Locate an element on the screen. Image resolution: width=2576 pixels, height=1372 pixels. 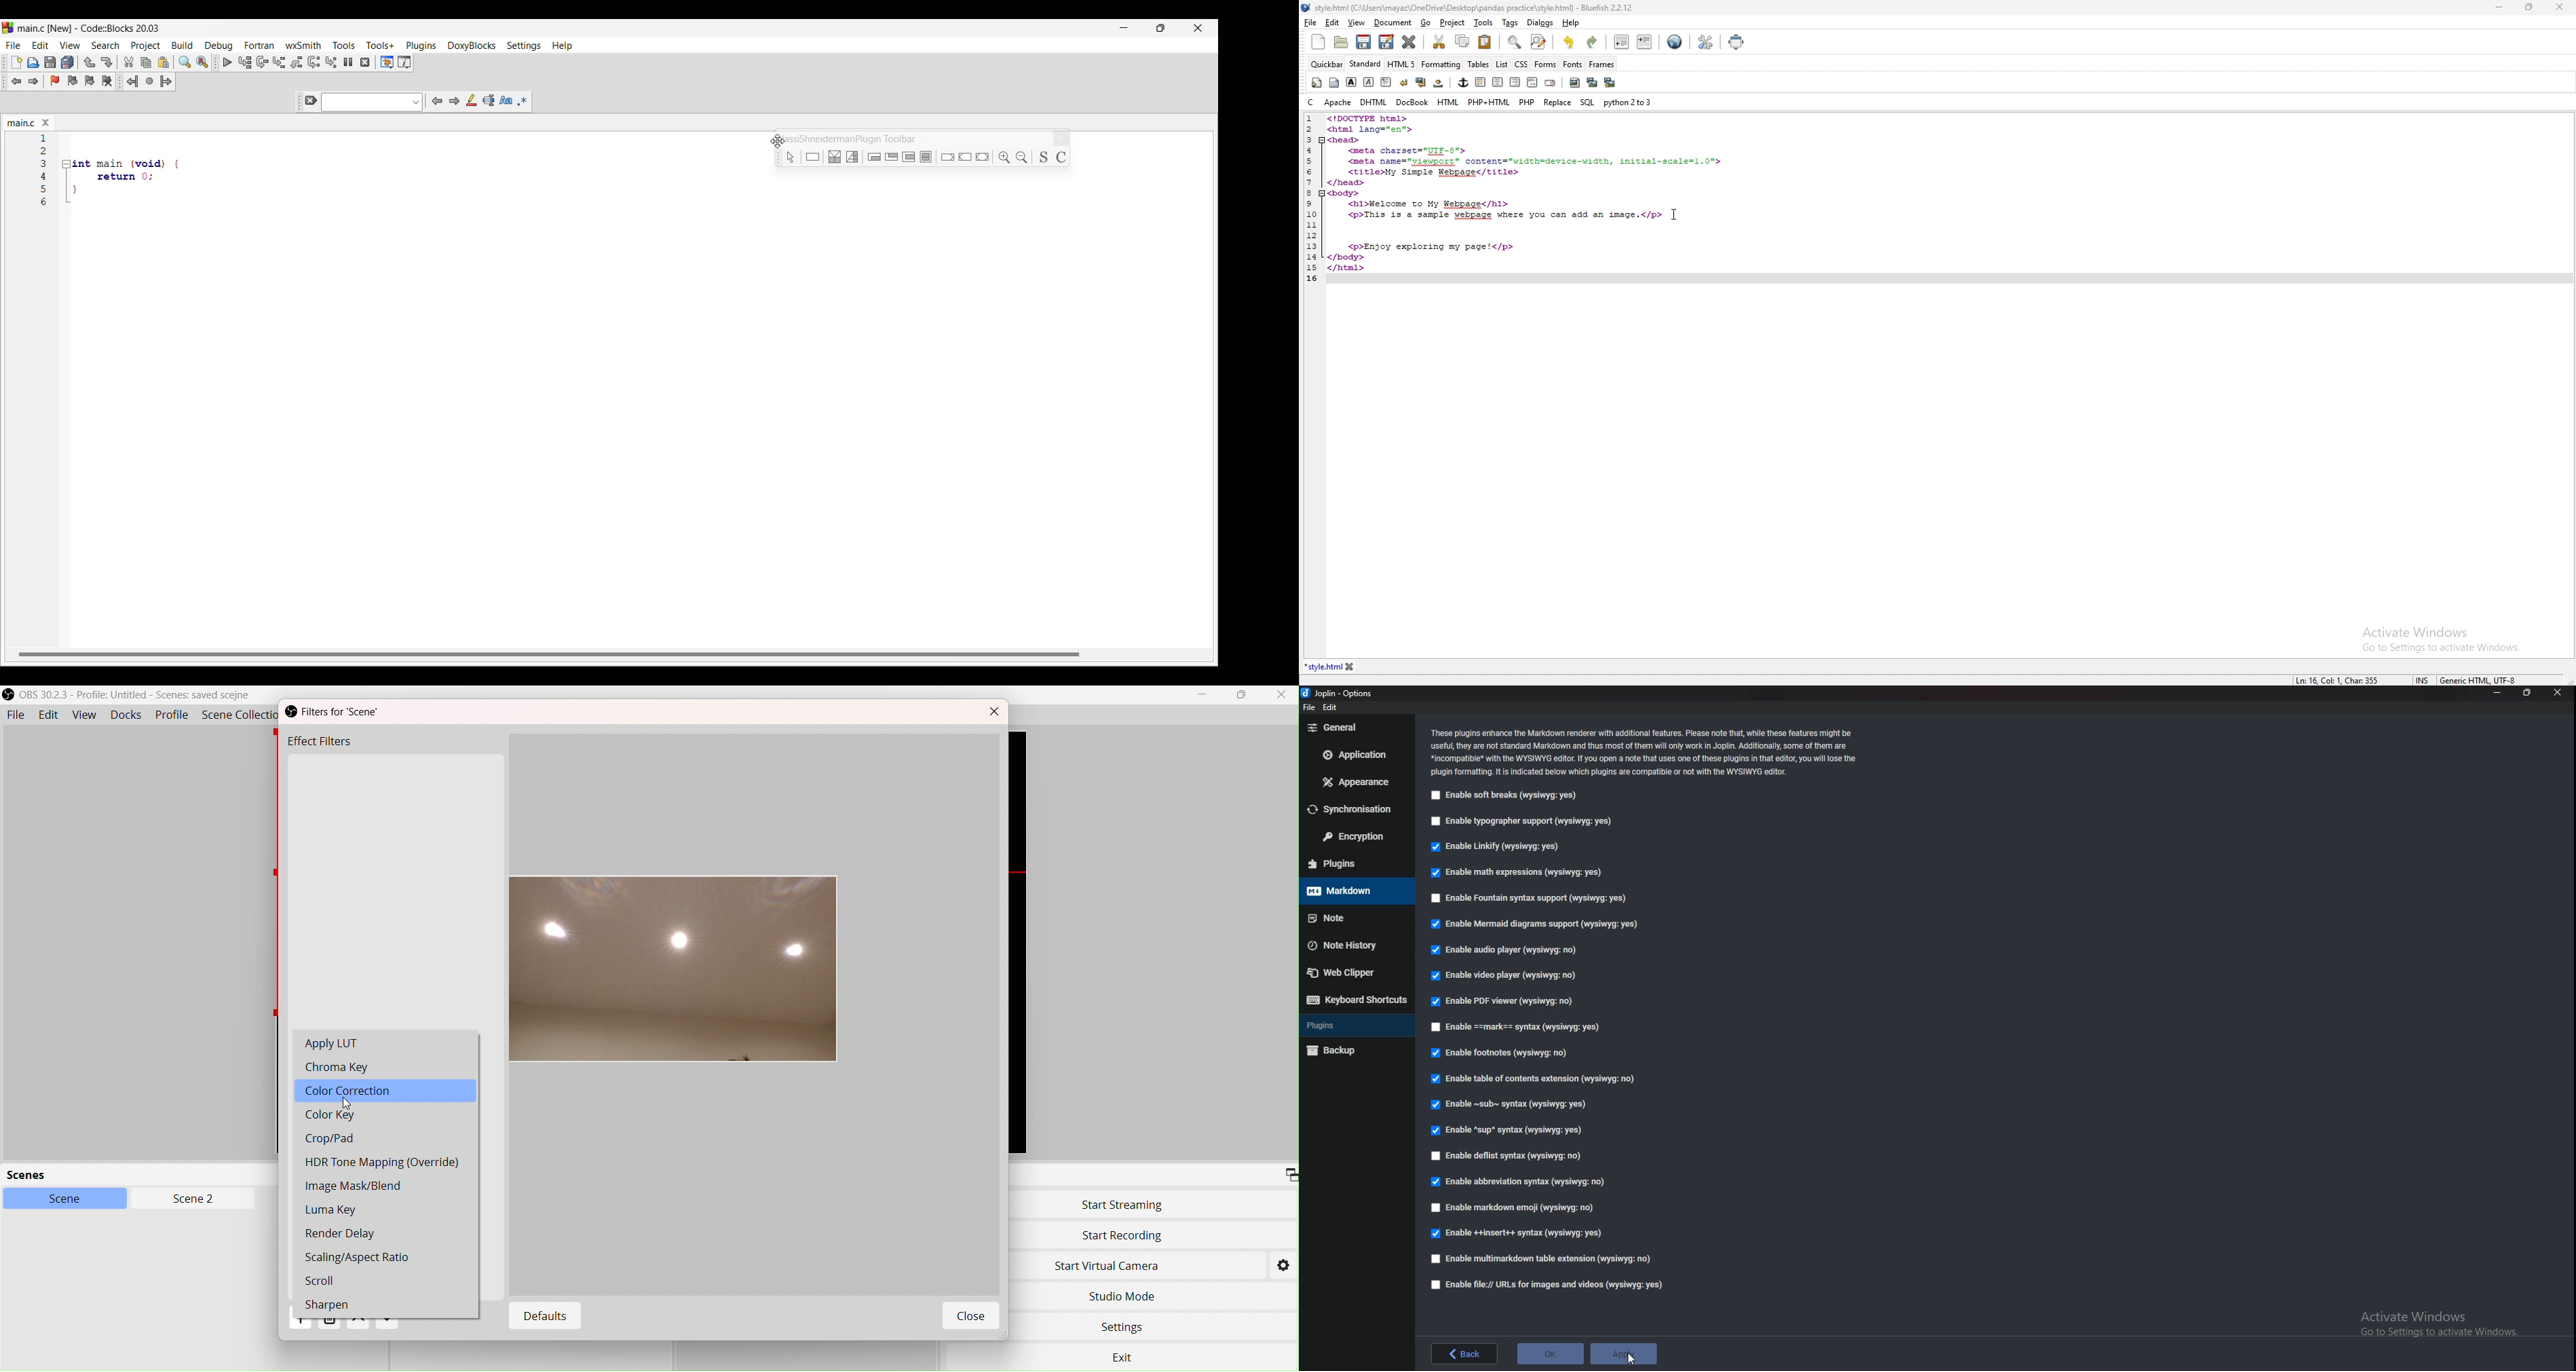
File is located at coordinates (16, 715).